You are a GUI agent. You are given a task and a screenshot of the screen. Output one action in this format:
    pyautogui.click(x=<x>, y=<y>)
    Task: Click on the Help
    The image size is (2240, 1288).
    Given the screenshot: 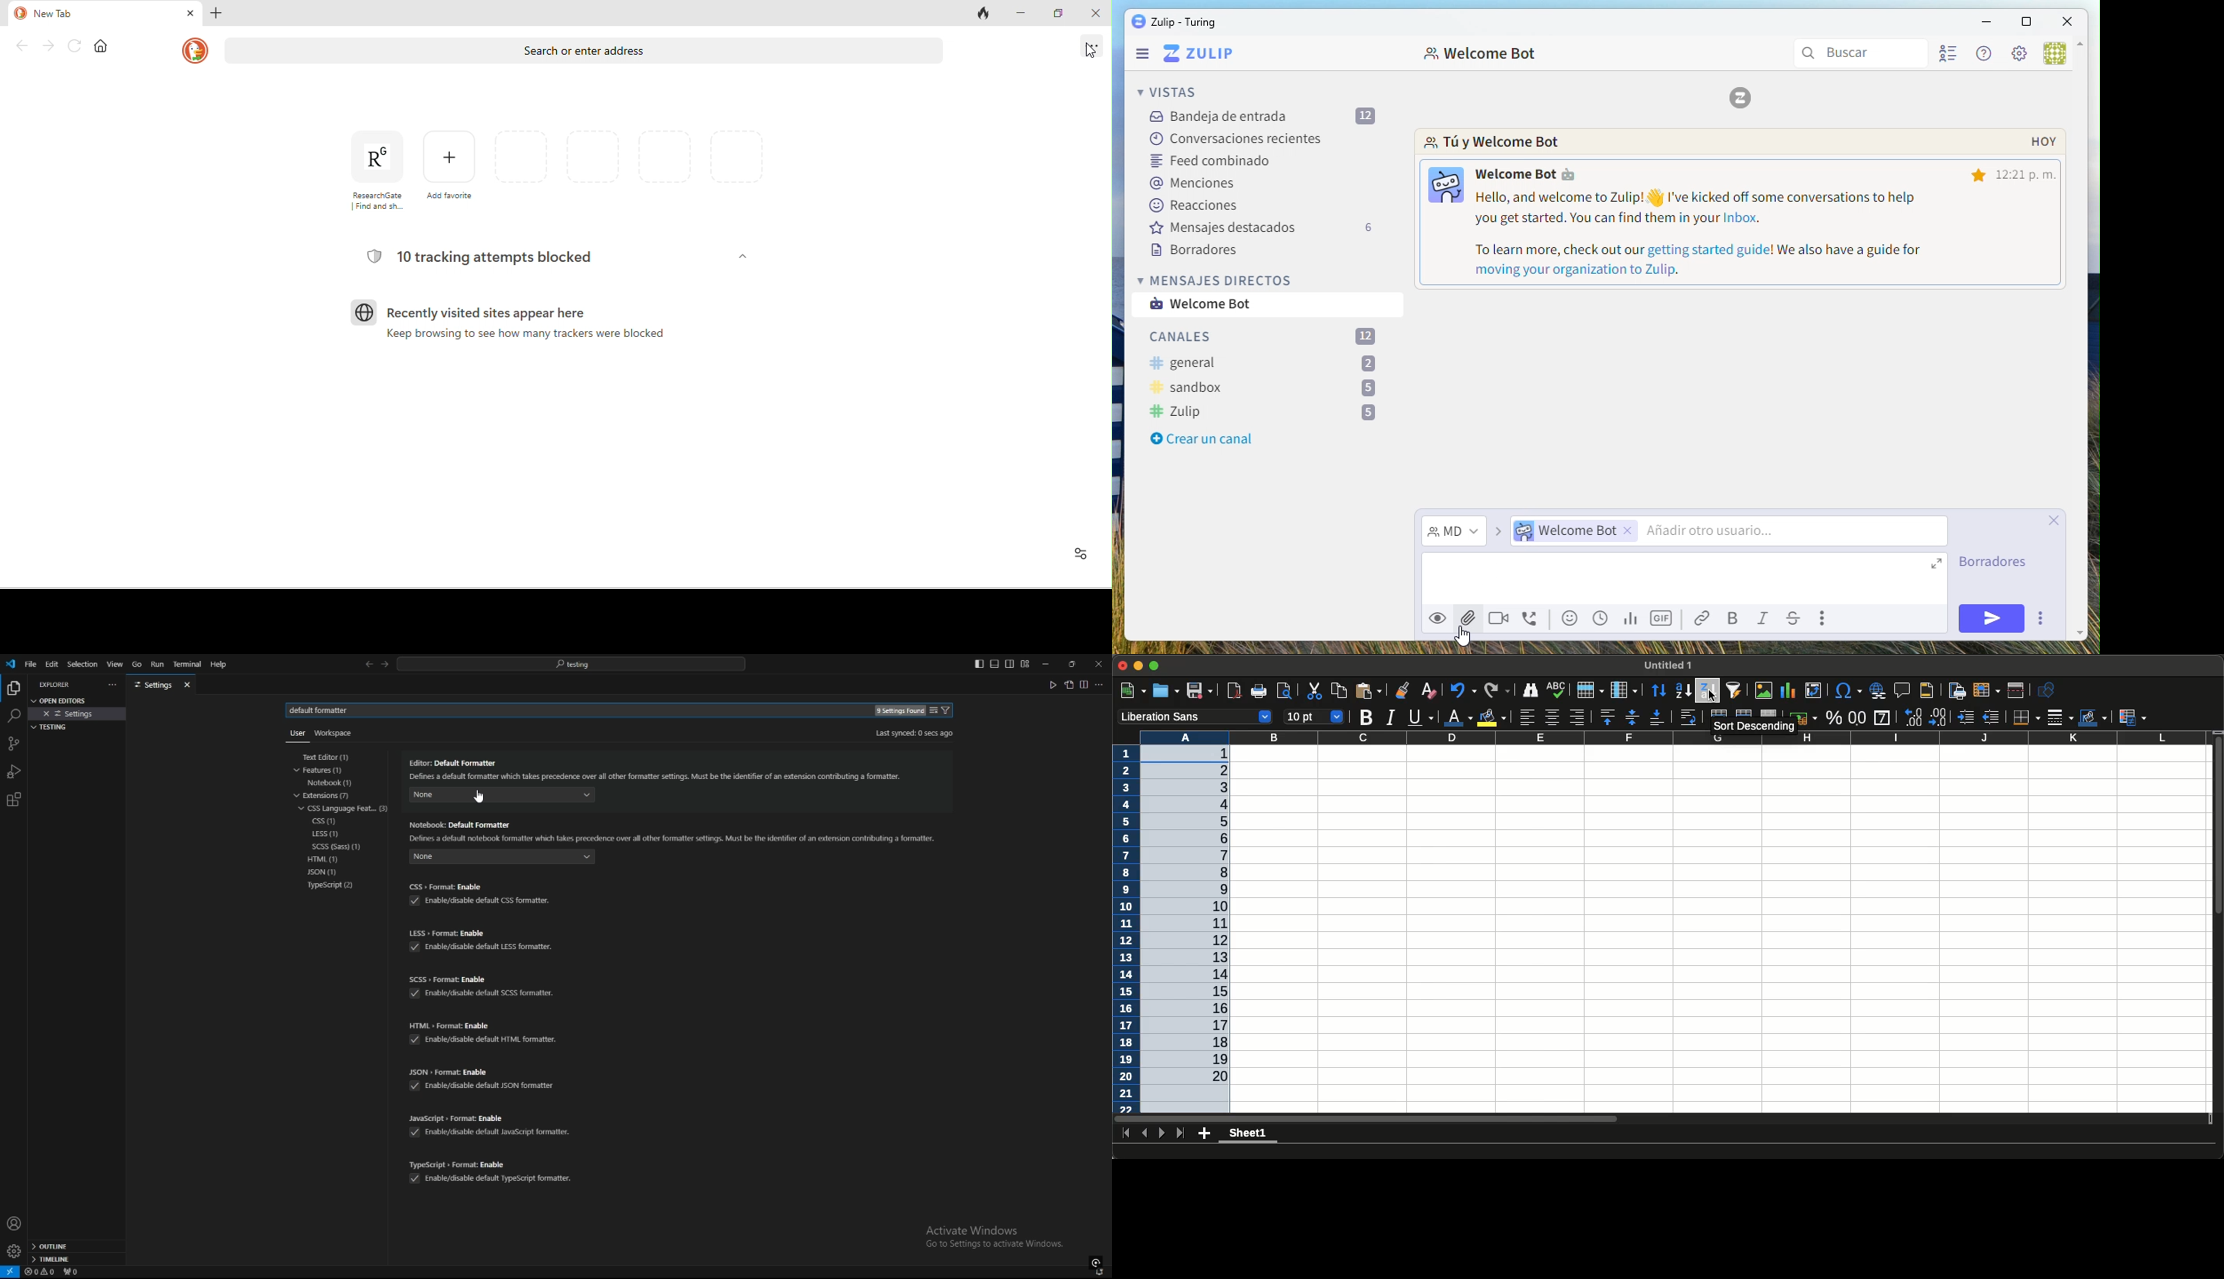 What is the action you would take?
    pyautogui.click(x=1981, y=53)
    